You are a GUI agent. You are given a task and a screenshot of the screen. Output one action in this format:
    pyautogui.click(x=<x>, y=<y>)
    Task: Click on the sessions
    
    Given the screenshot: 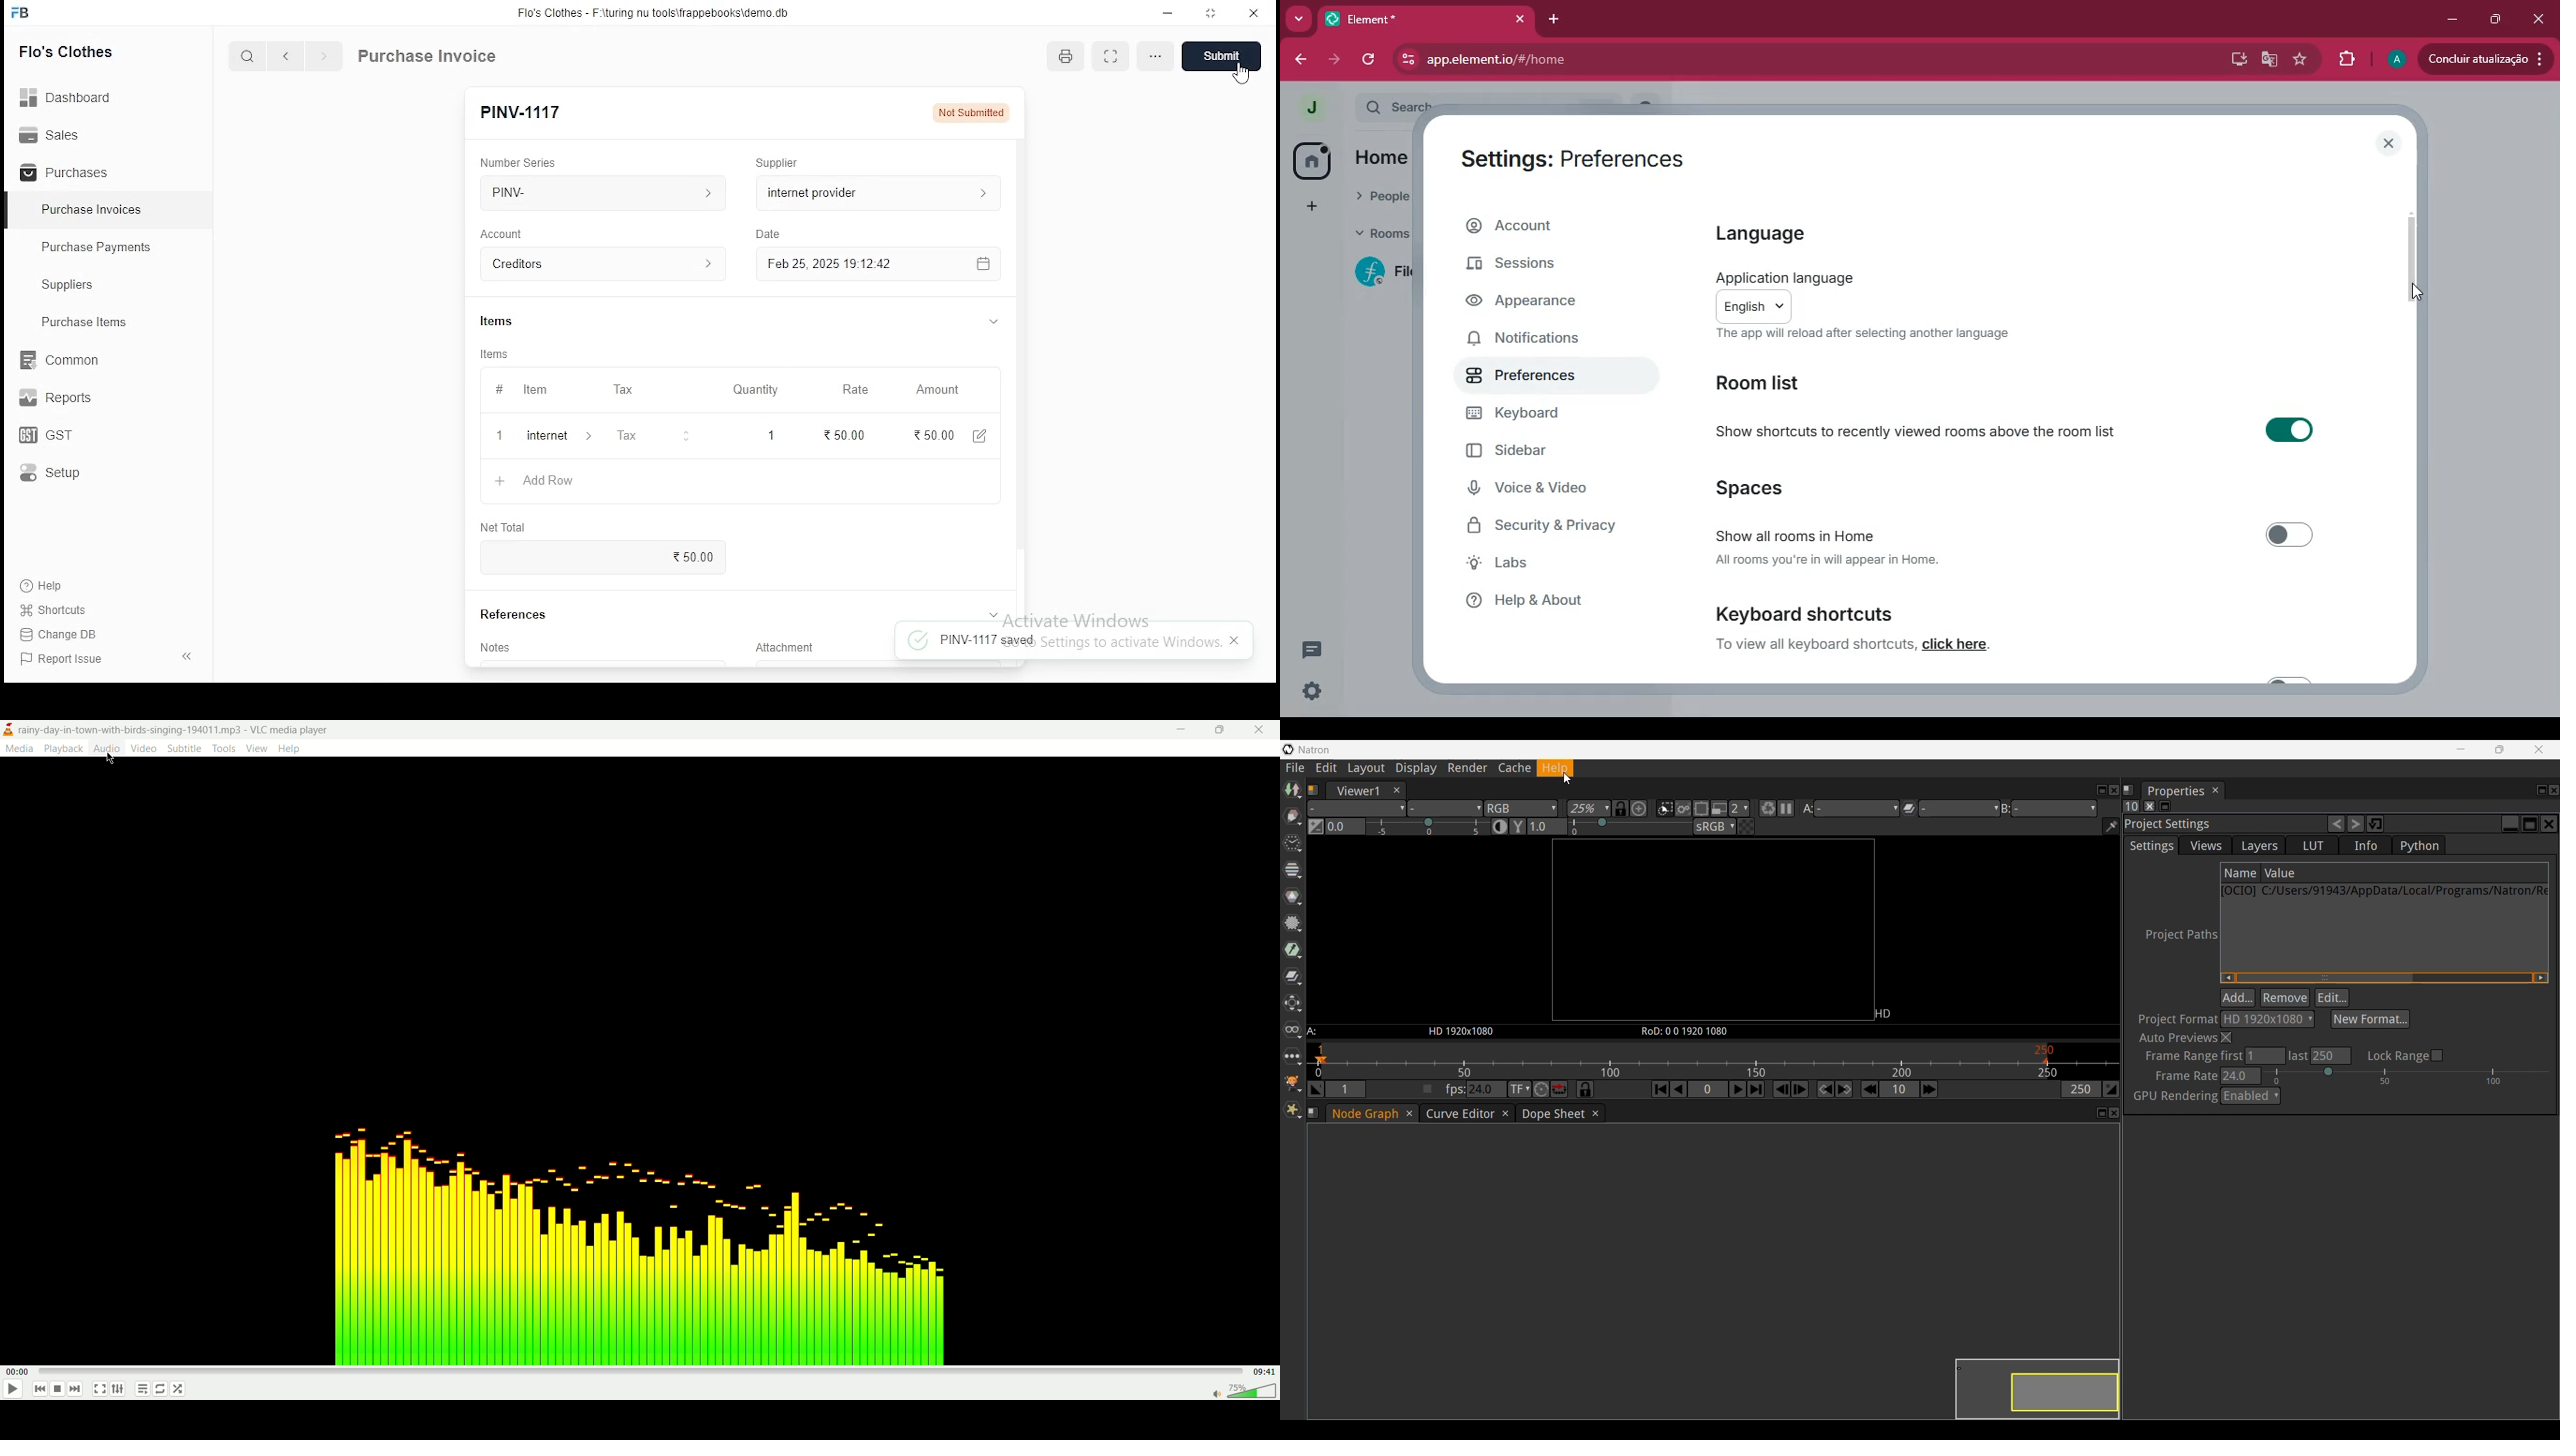 What is the action you would take?
    pyautogui.click(x=1546, y=266)
    